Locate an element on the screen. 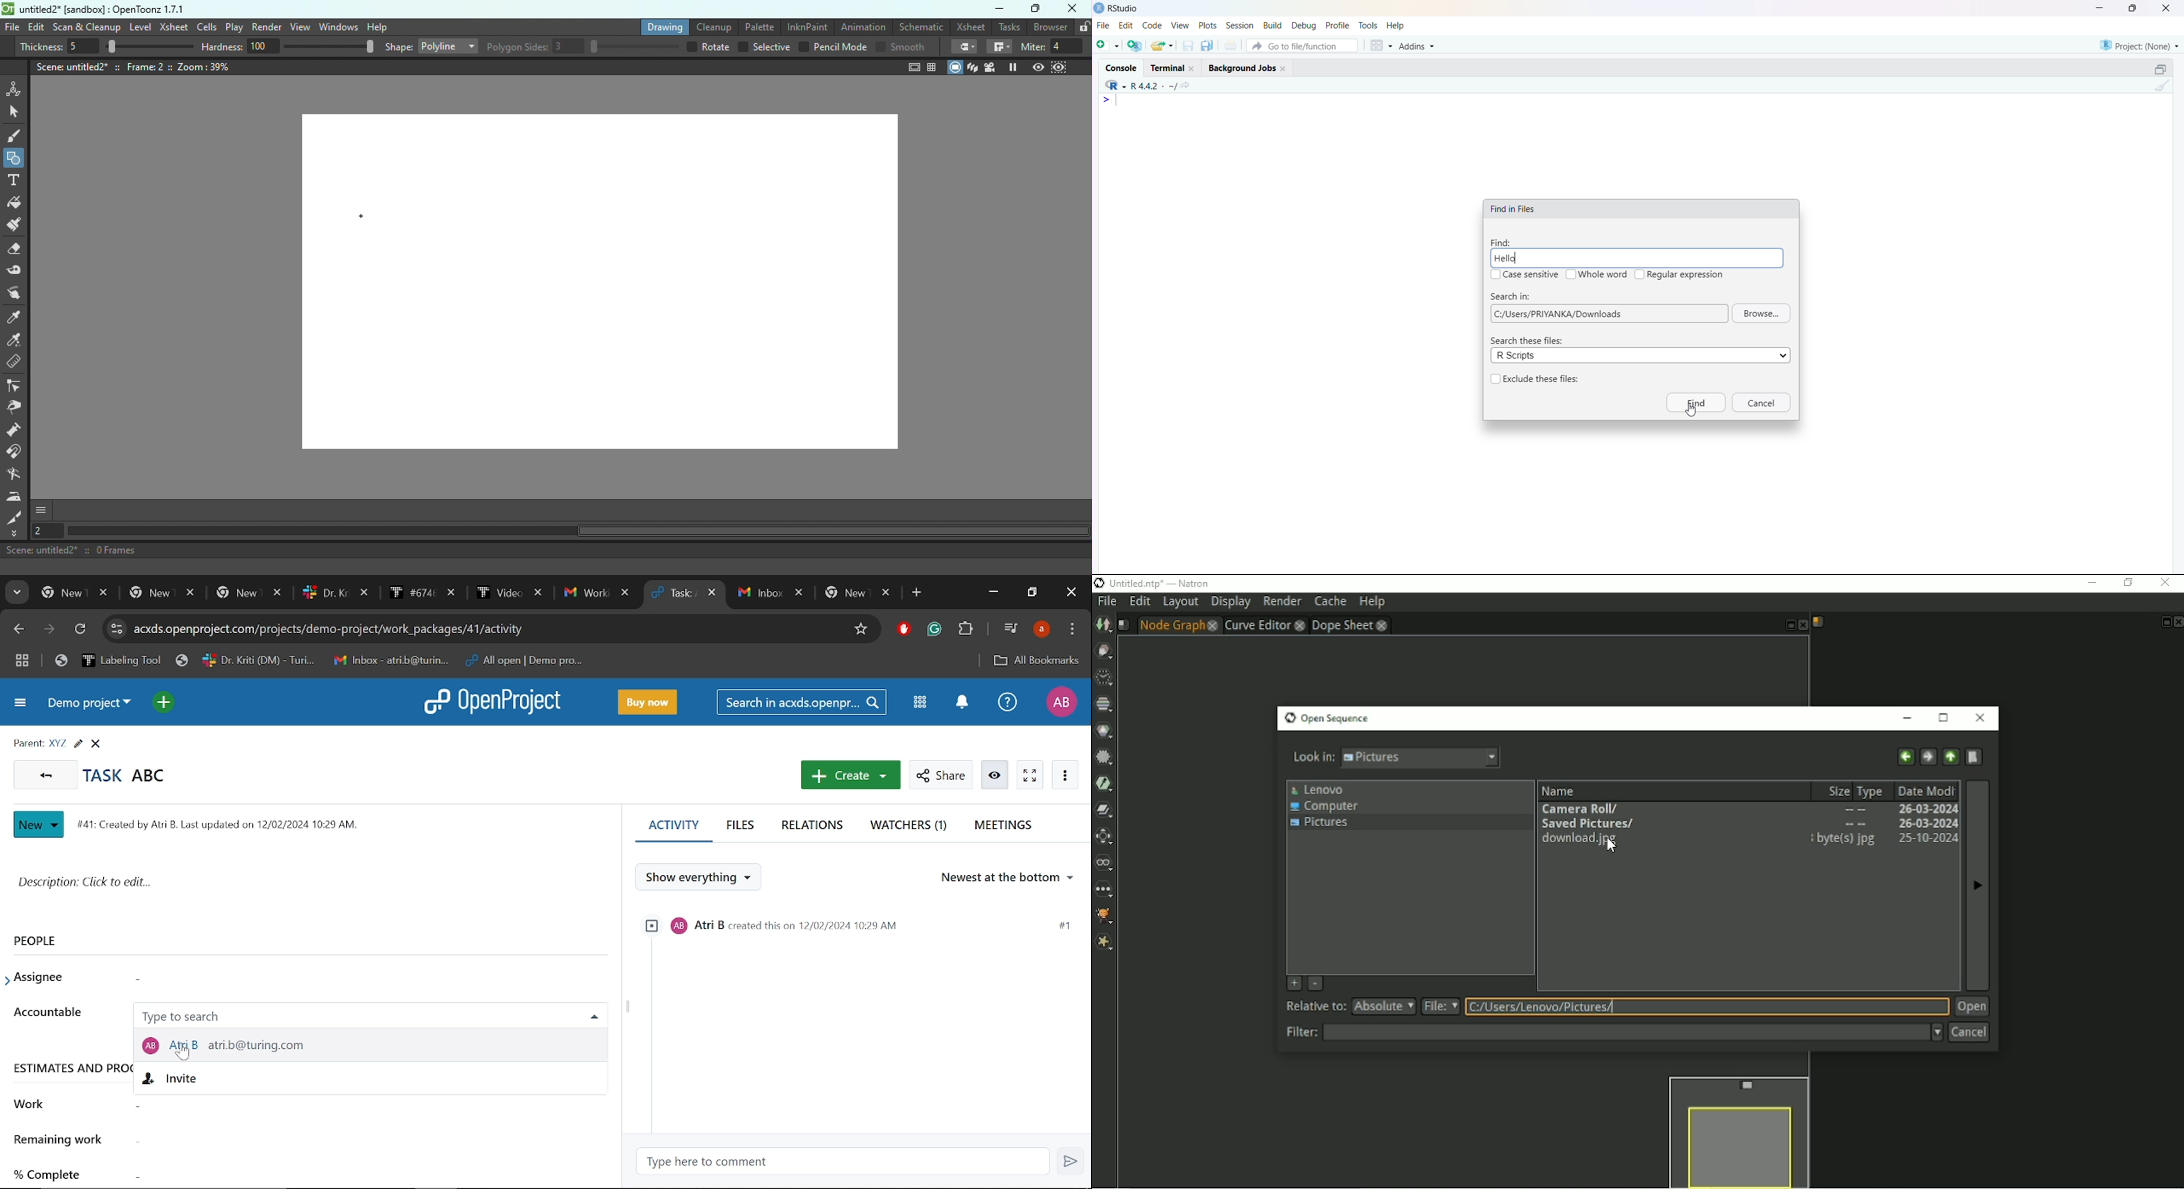  close is located at coordinates (1193, 69).